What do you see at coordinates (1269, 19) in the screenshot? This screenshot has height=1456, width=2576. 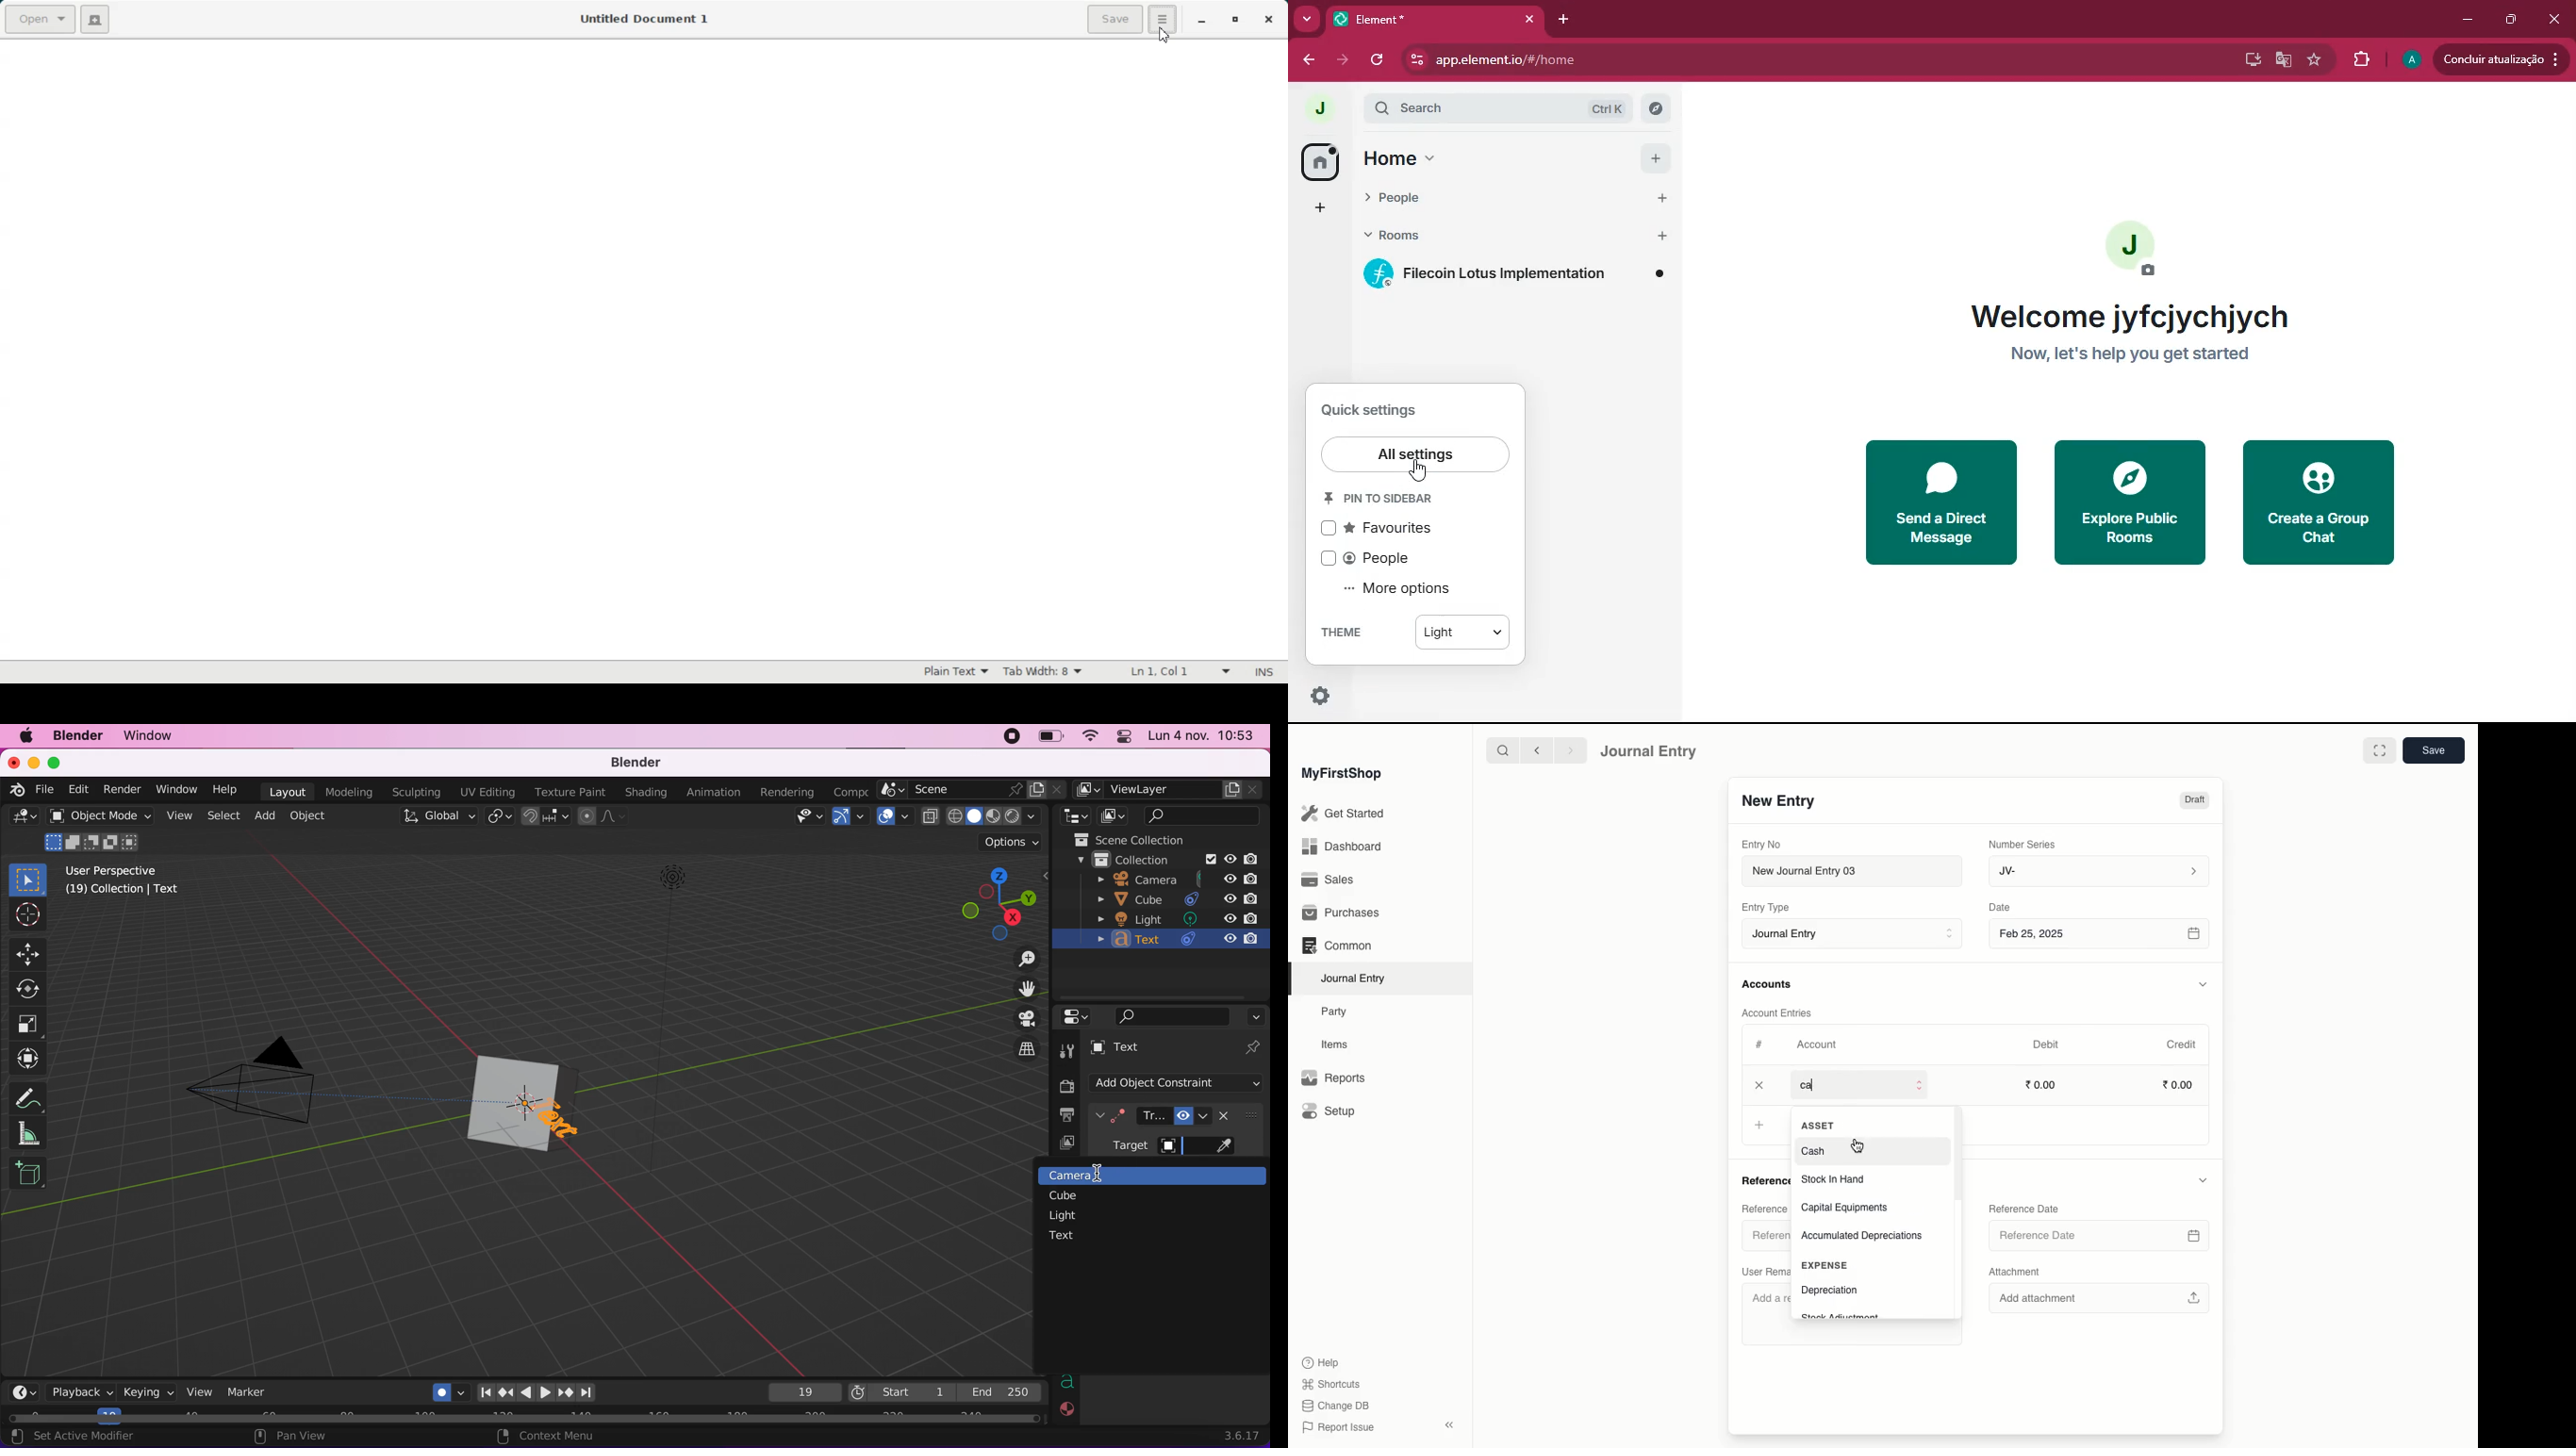 I see `Close` at bounding box center [1269, 19].